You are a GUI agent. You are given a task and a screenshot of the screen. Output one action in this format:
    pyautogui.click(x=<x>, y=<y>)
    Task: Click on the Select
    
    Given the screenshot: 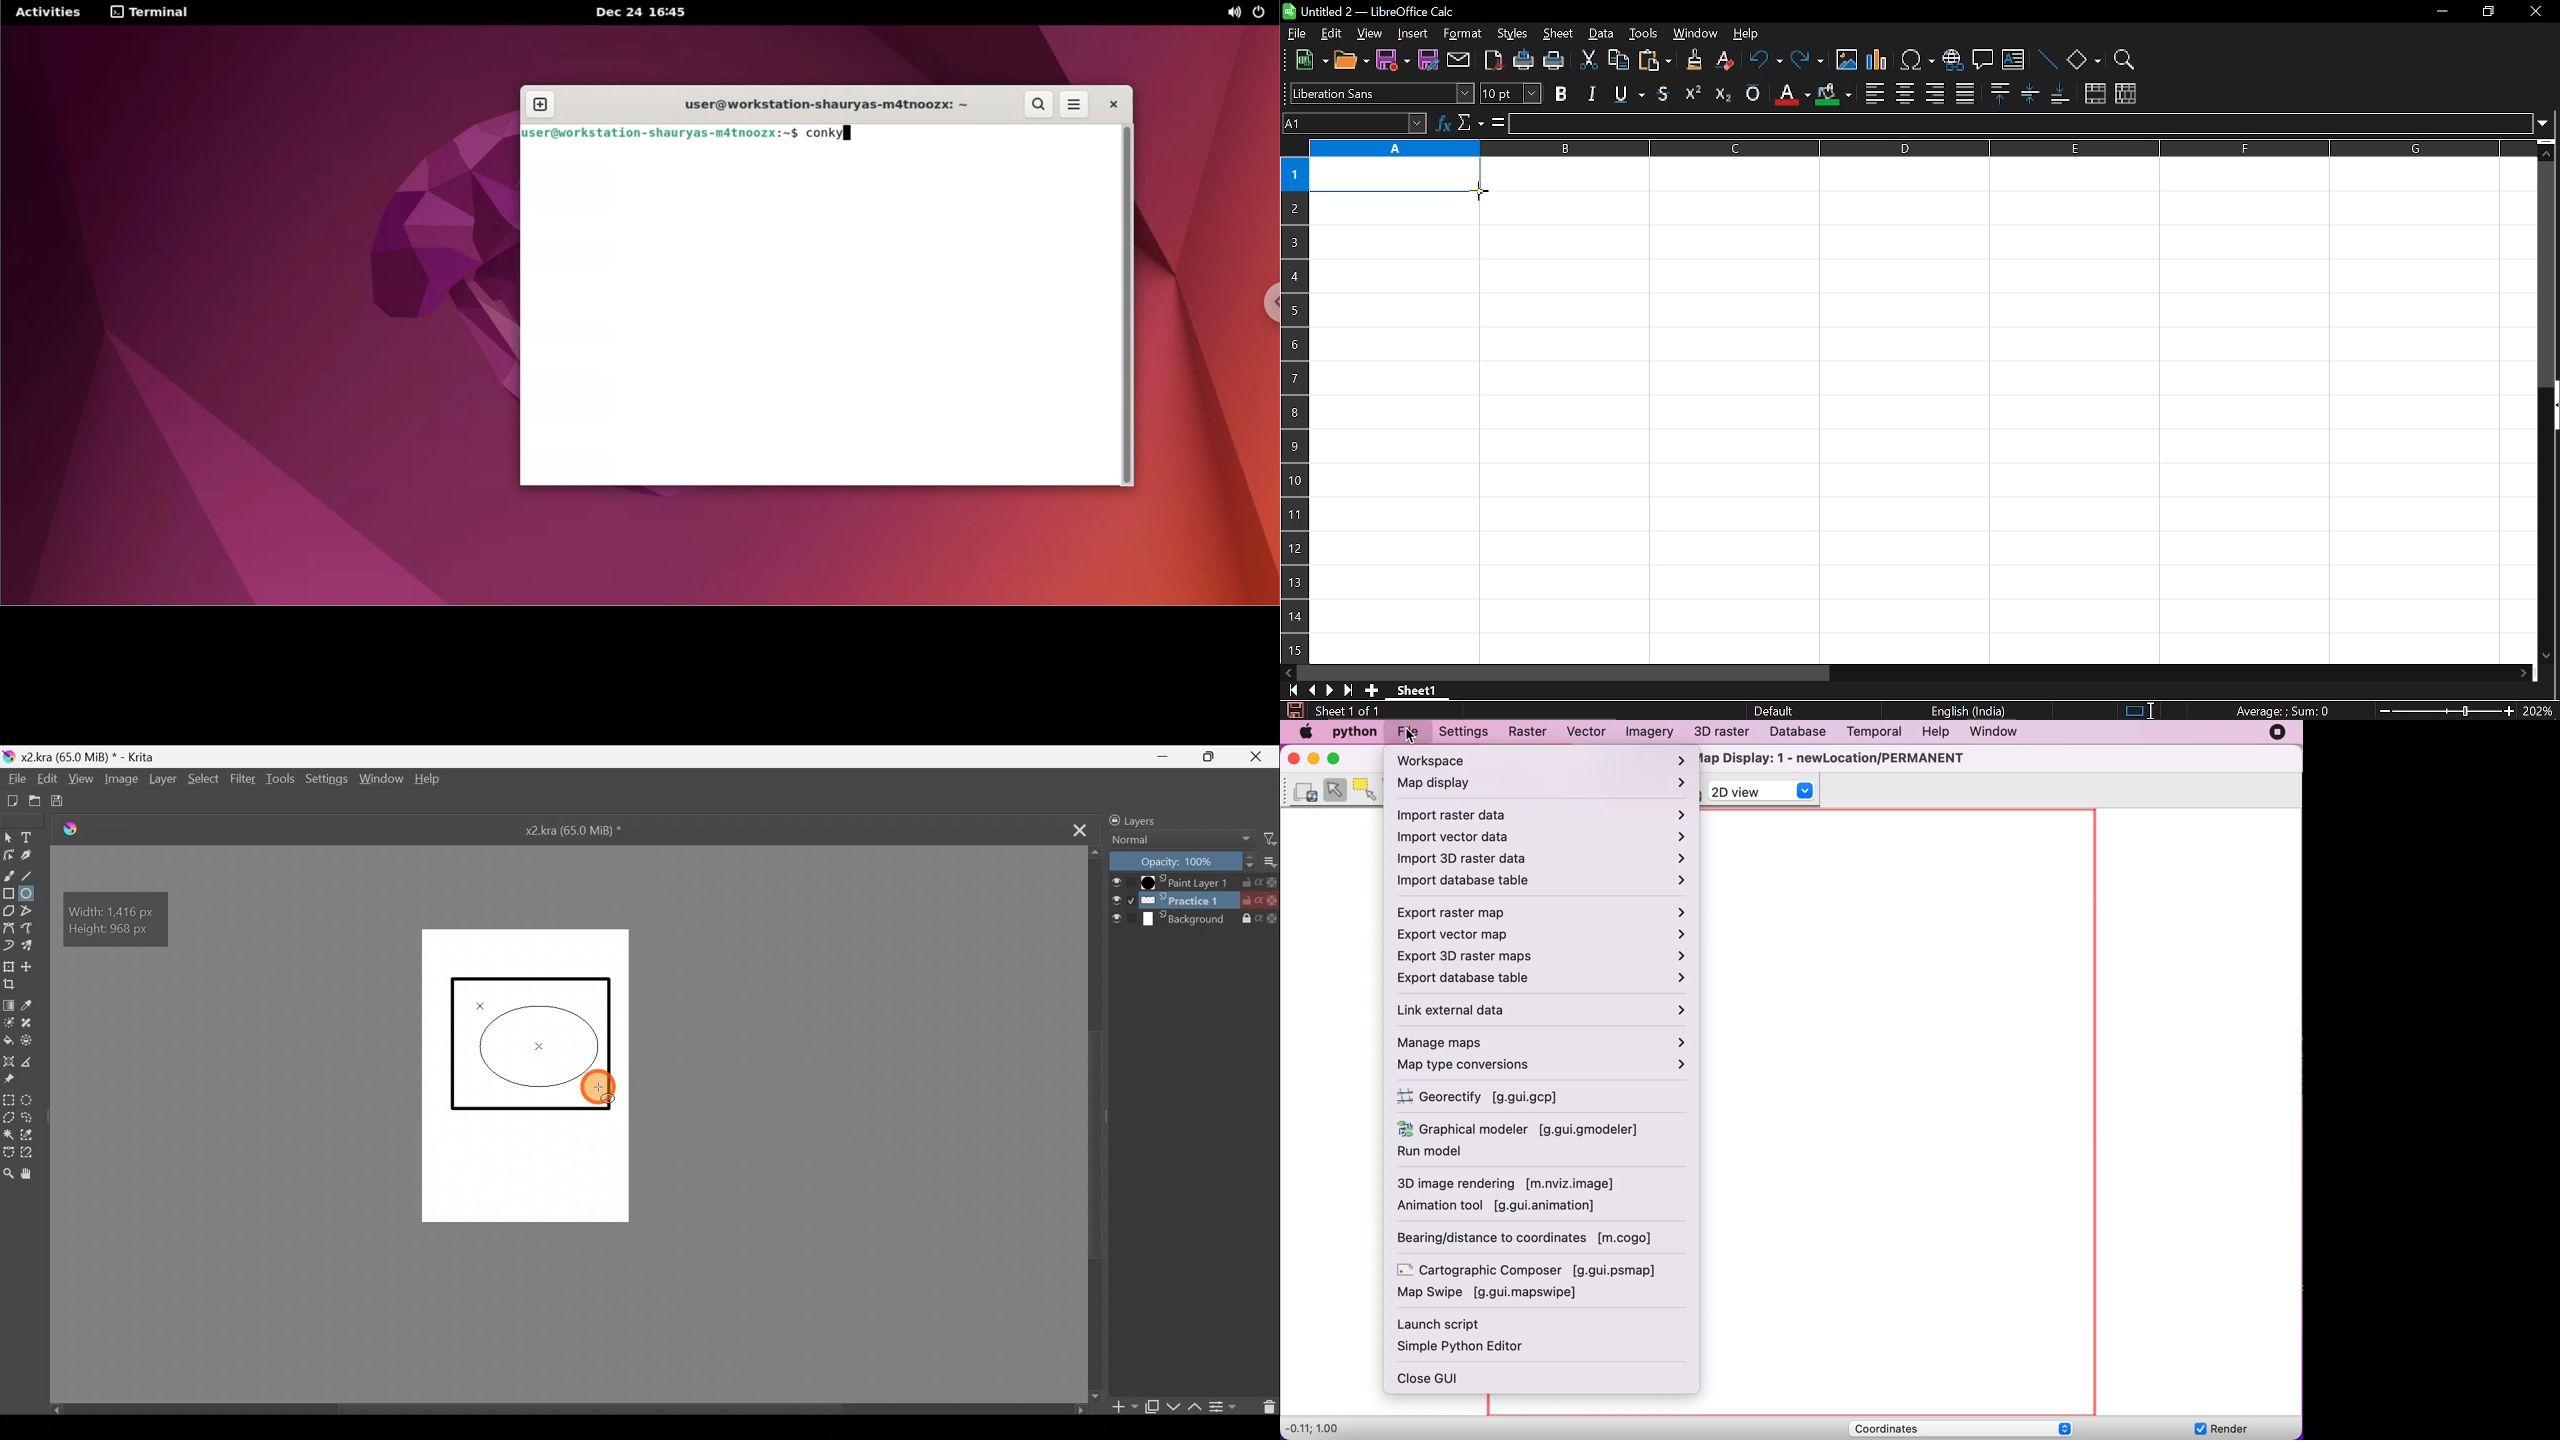 What is the action you would take?
    pyautogui.click(x=203, y=780)
    